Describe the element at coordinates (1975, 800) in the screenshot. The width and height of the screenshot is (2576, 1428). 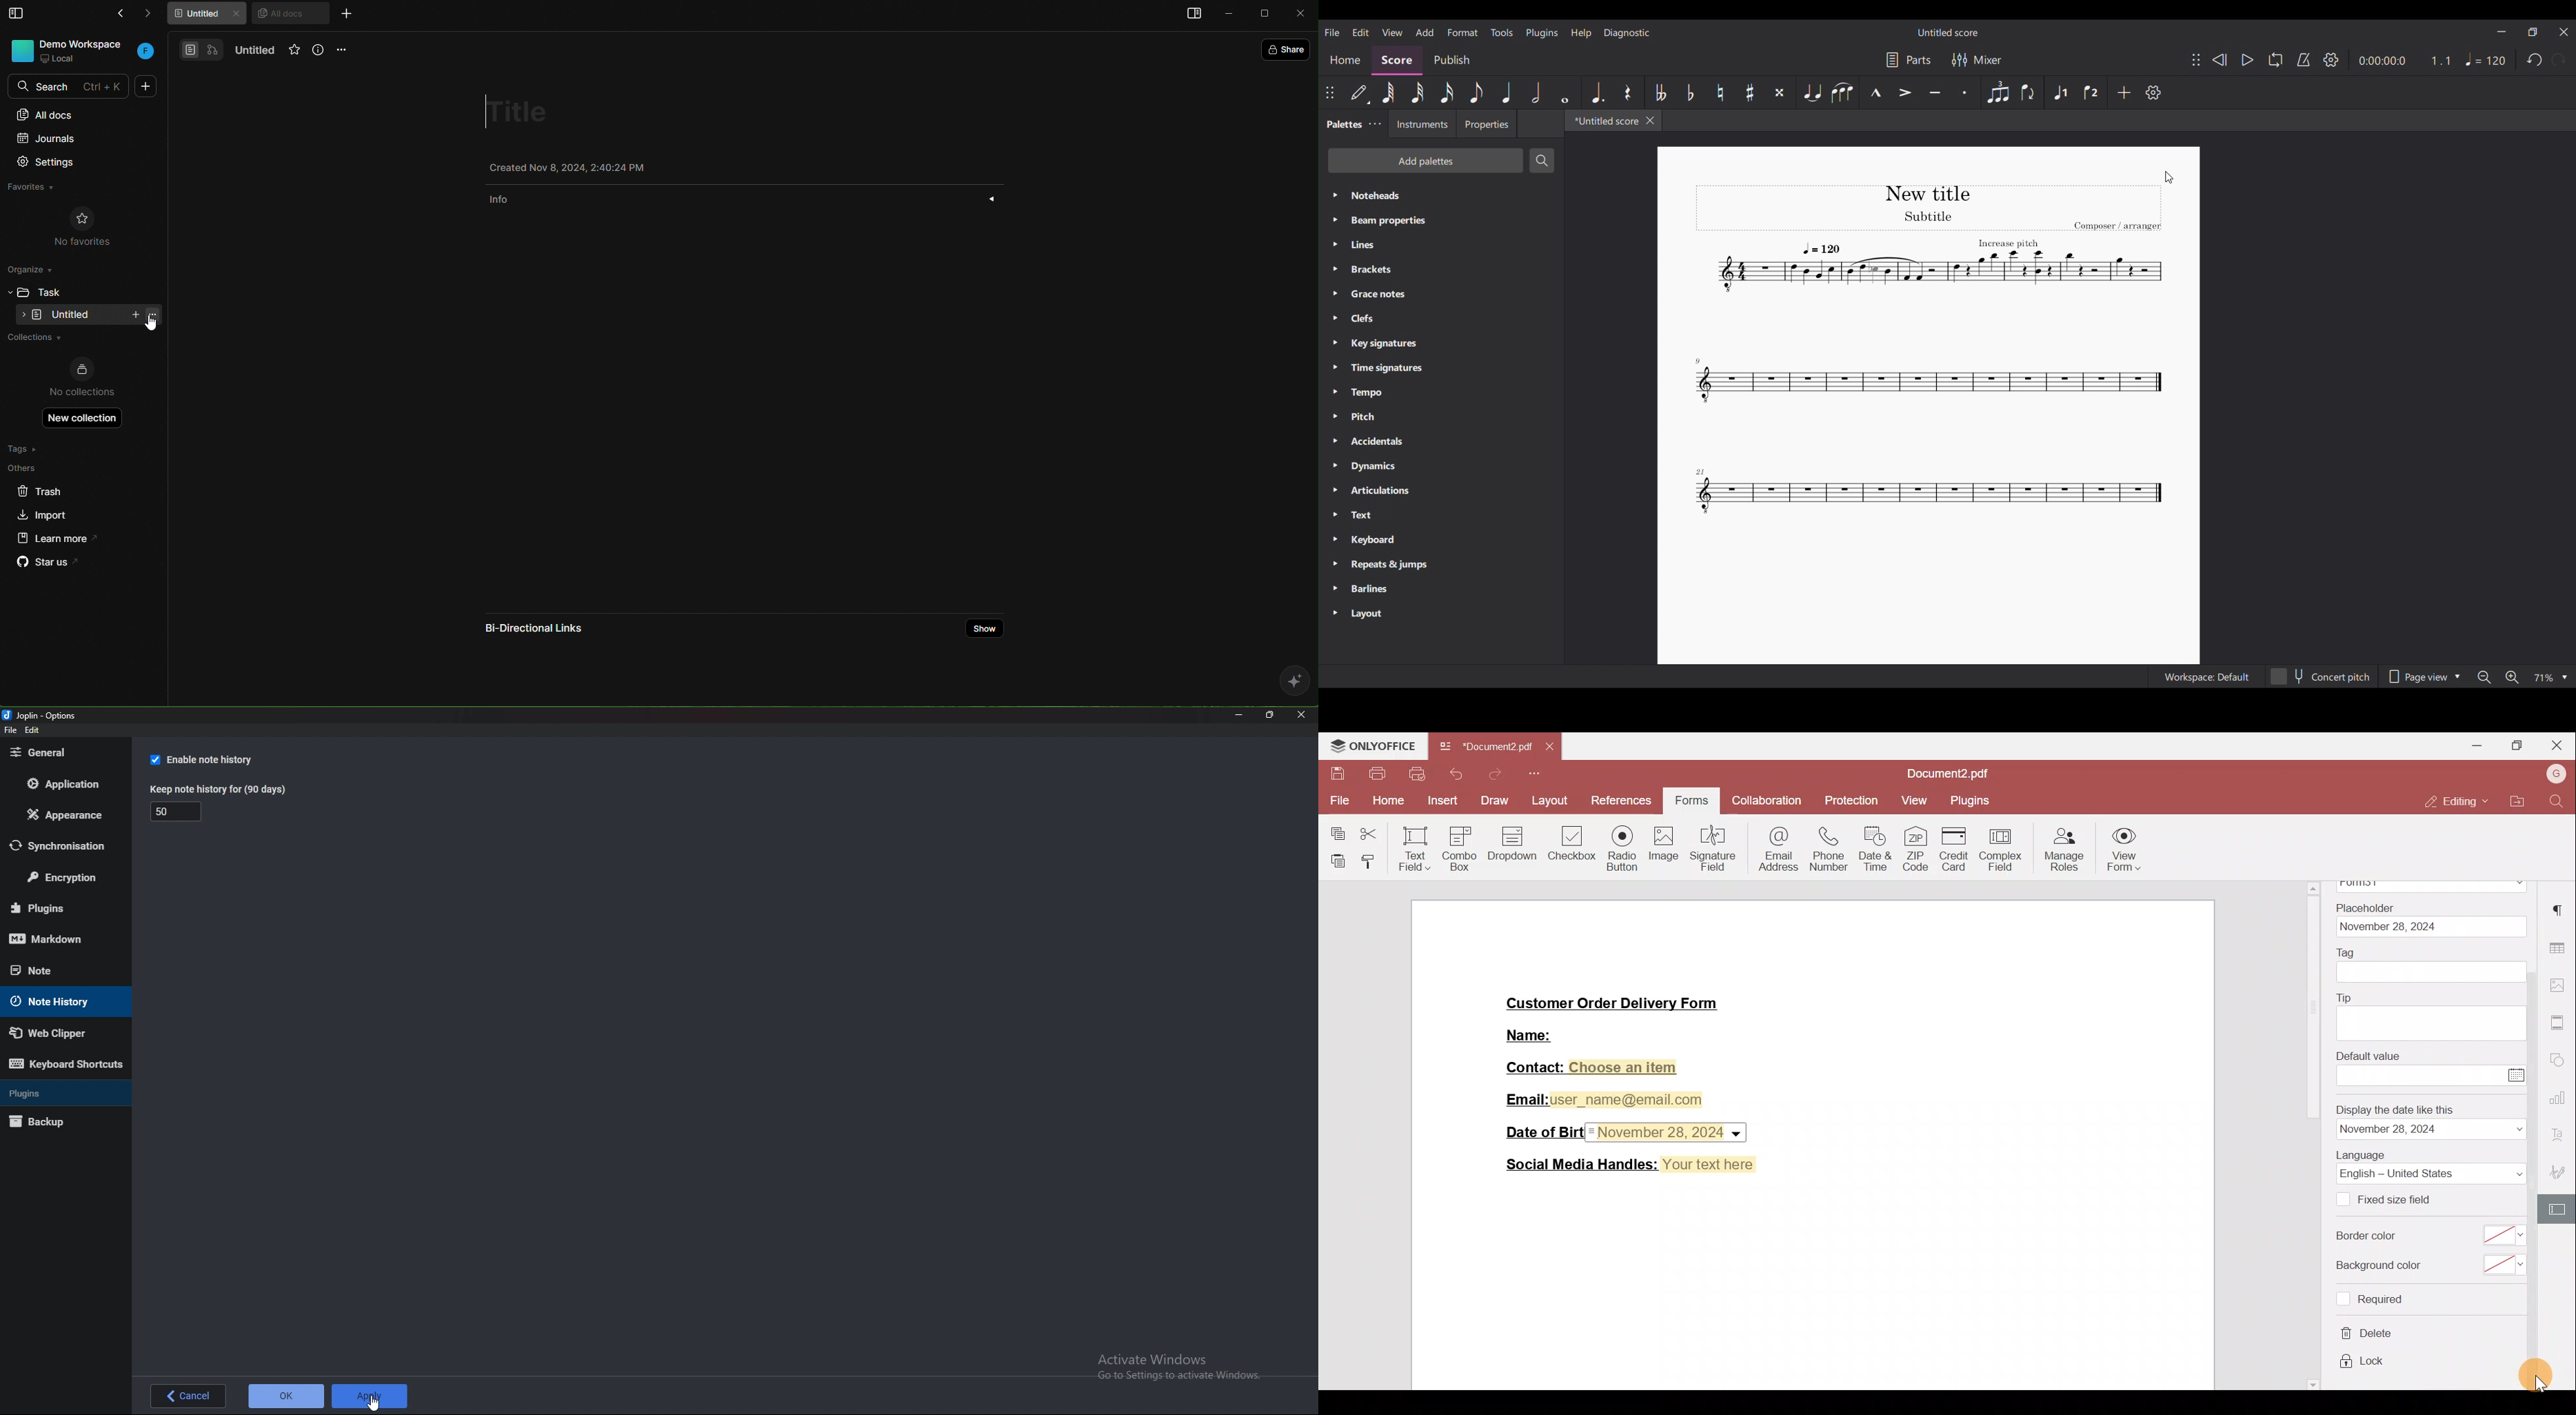
I see `Plugins` at that location.